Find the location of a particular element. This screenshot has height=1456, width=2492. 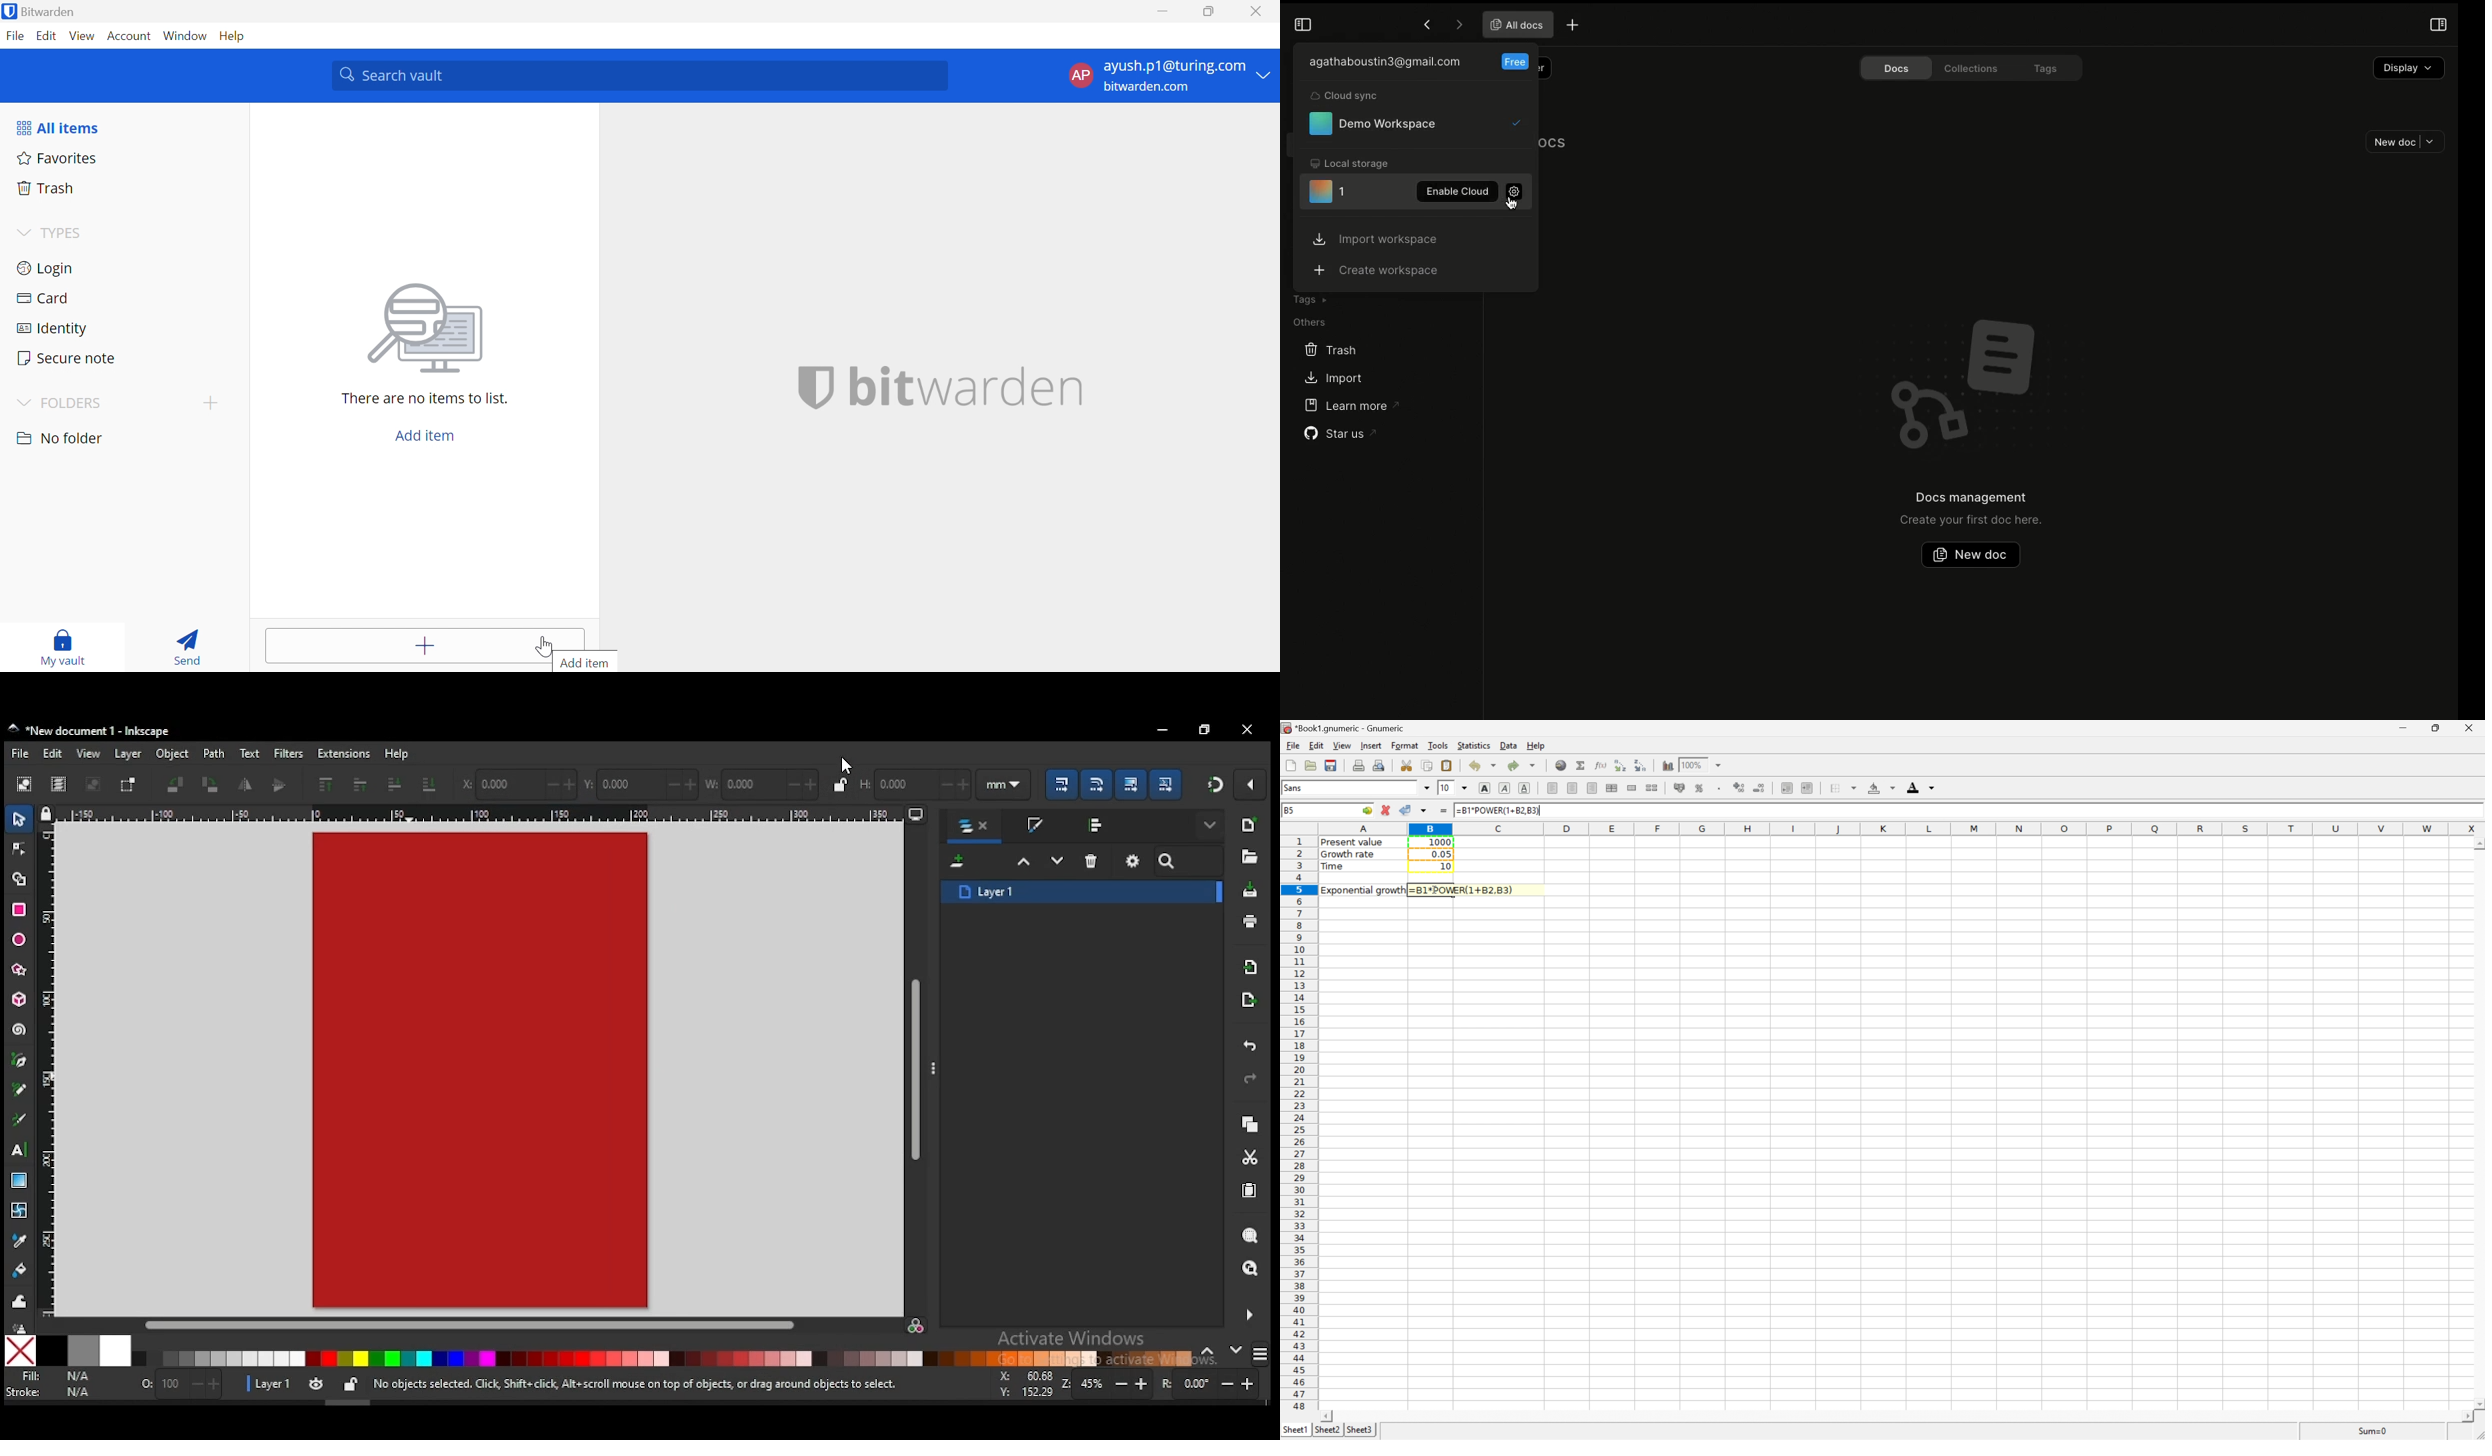

Print preview is located at coordinates (1380, 766).